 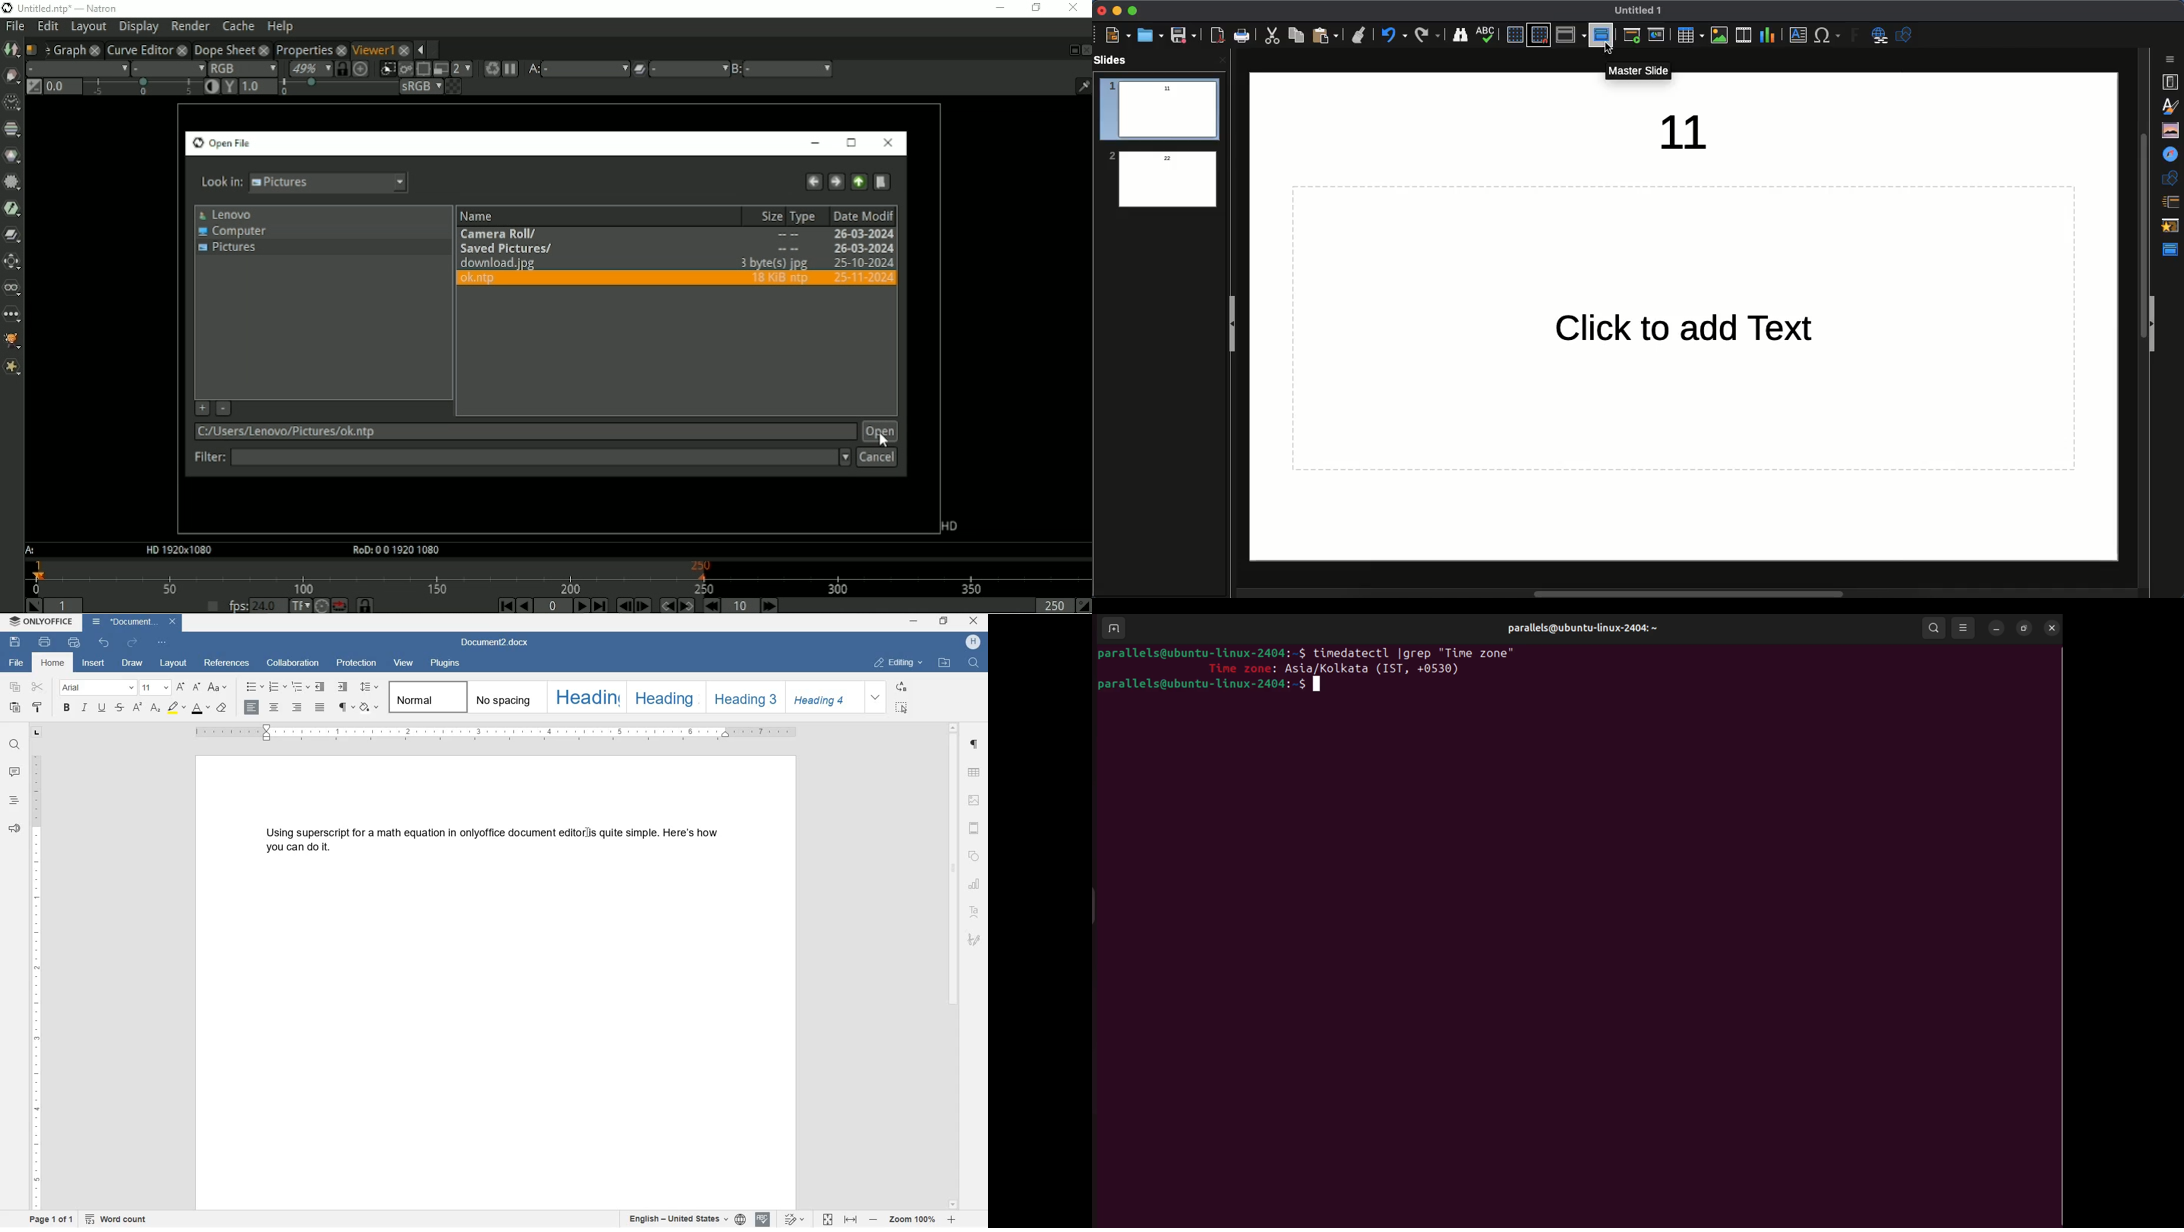 What do you see at coordinates (1693, 132) in the screenshot?
I see `Title` at bounding box center [1693, 132].